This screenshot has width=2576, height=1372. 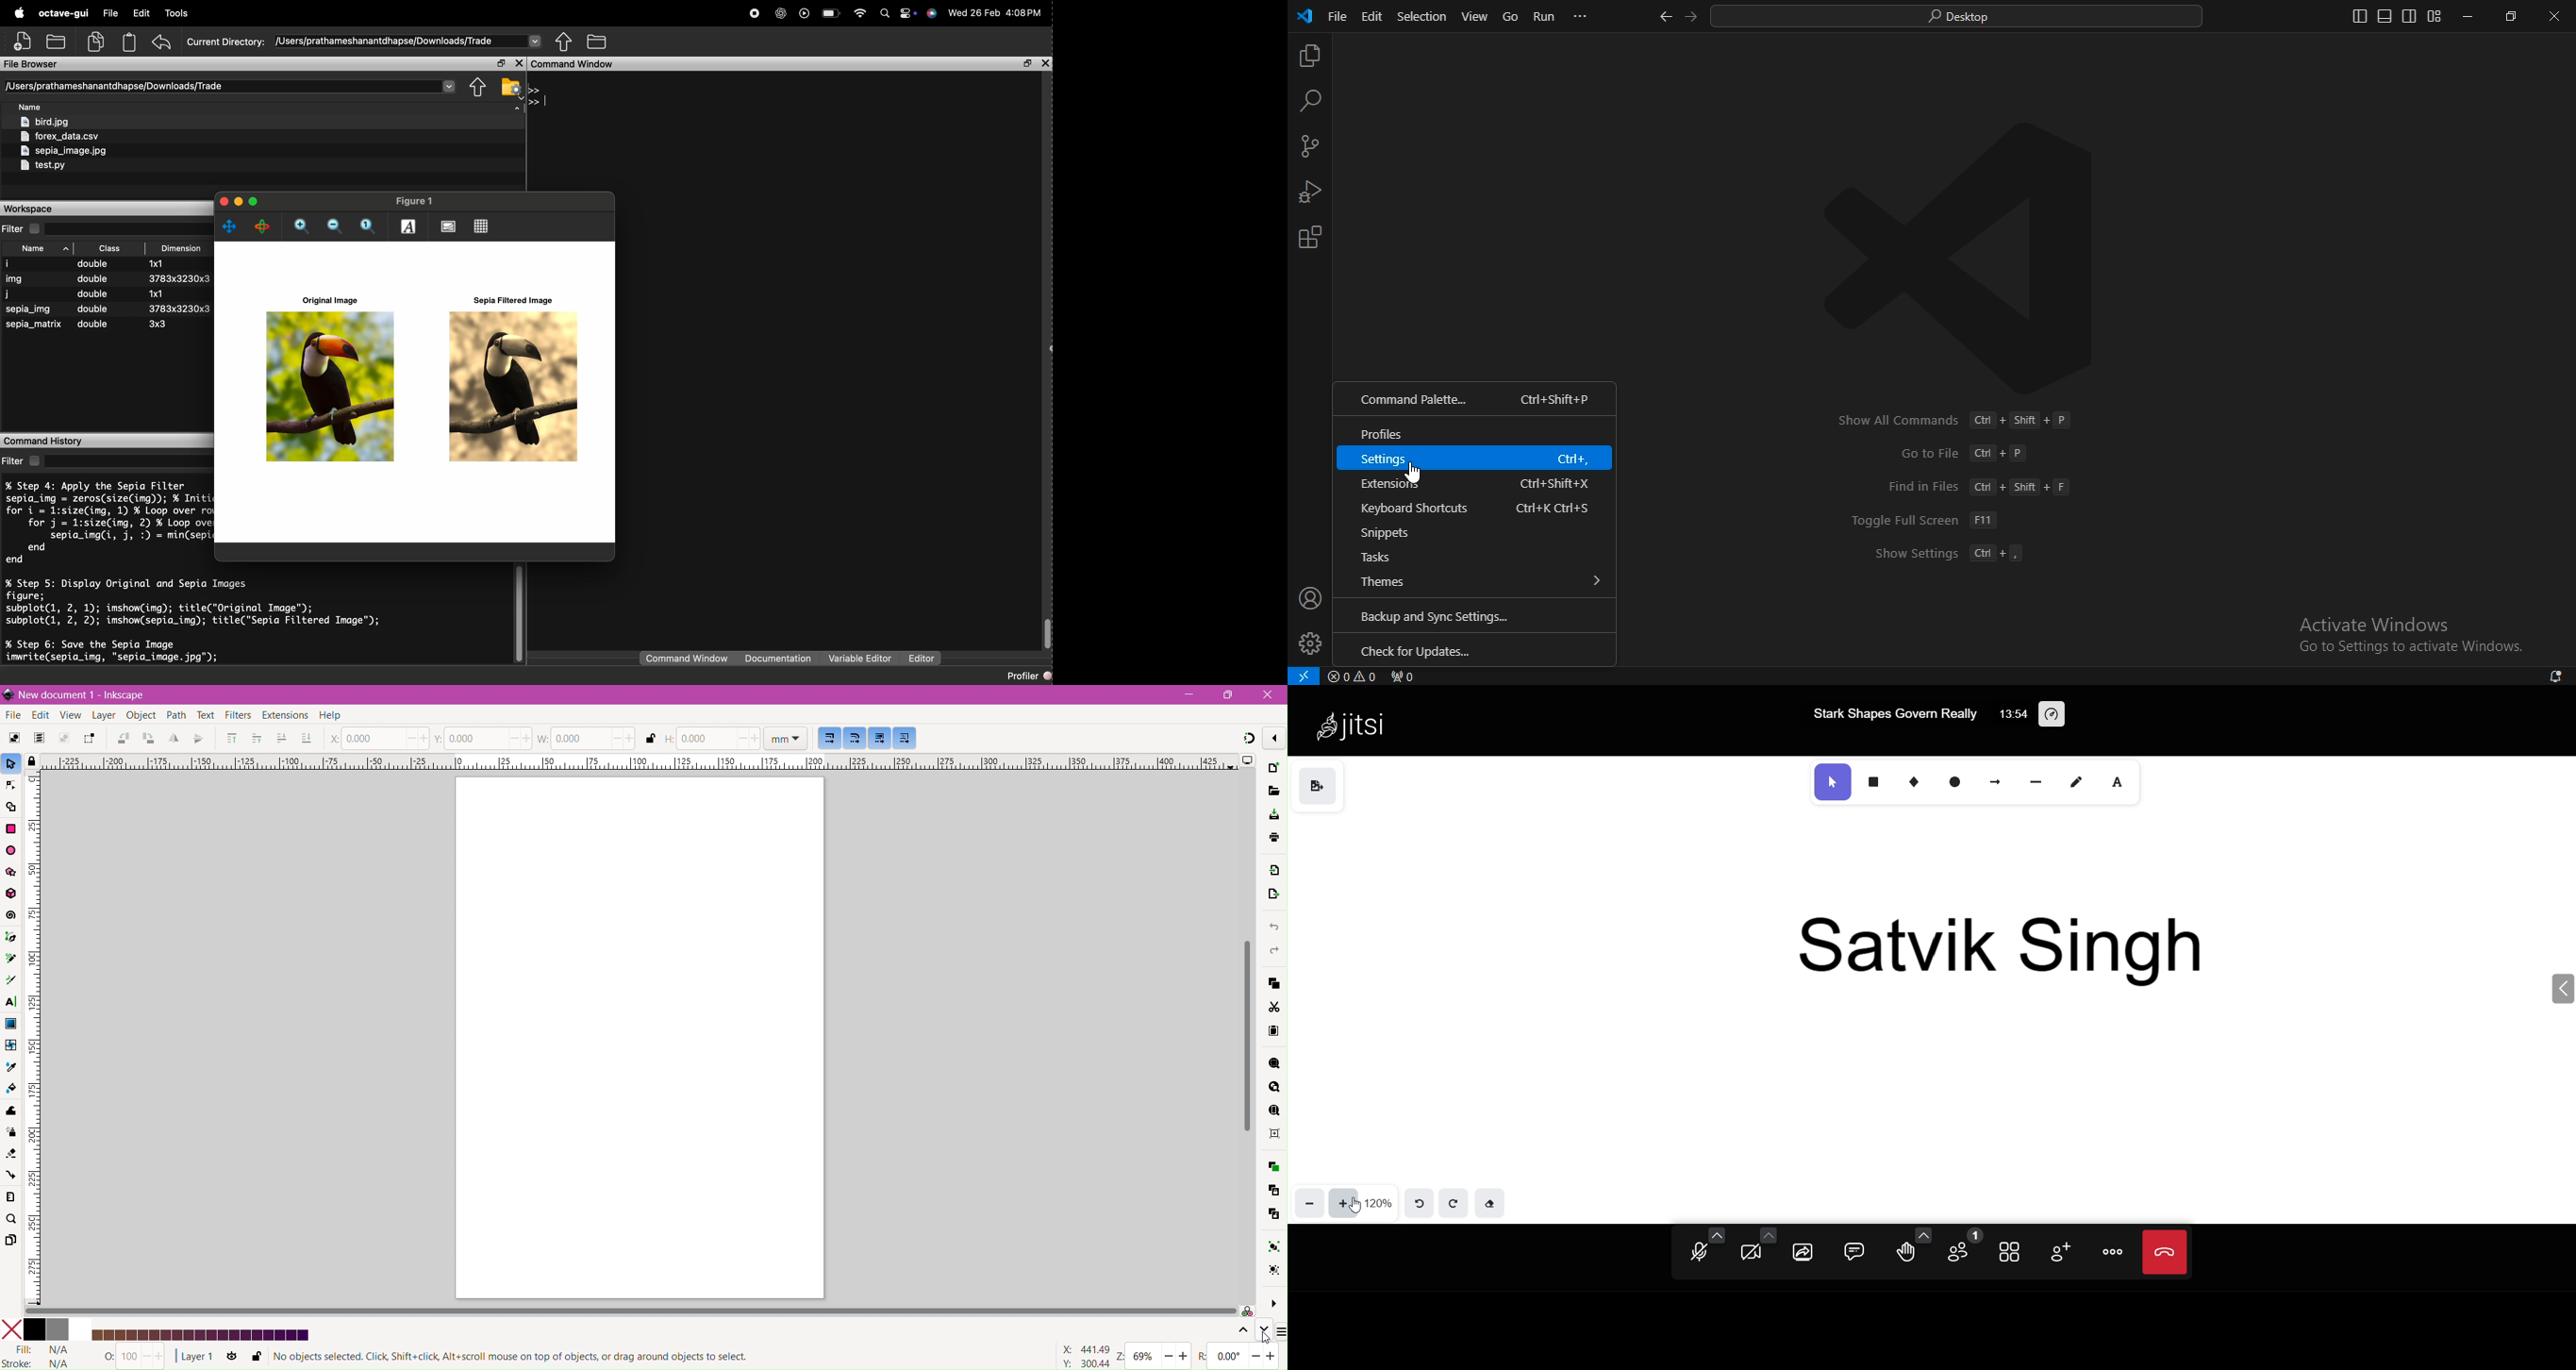 I want to click on end call, so click(x=2166, y=1254).